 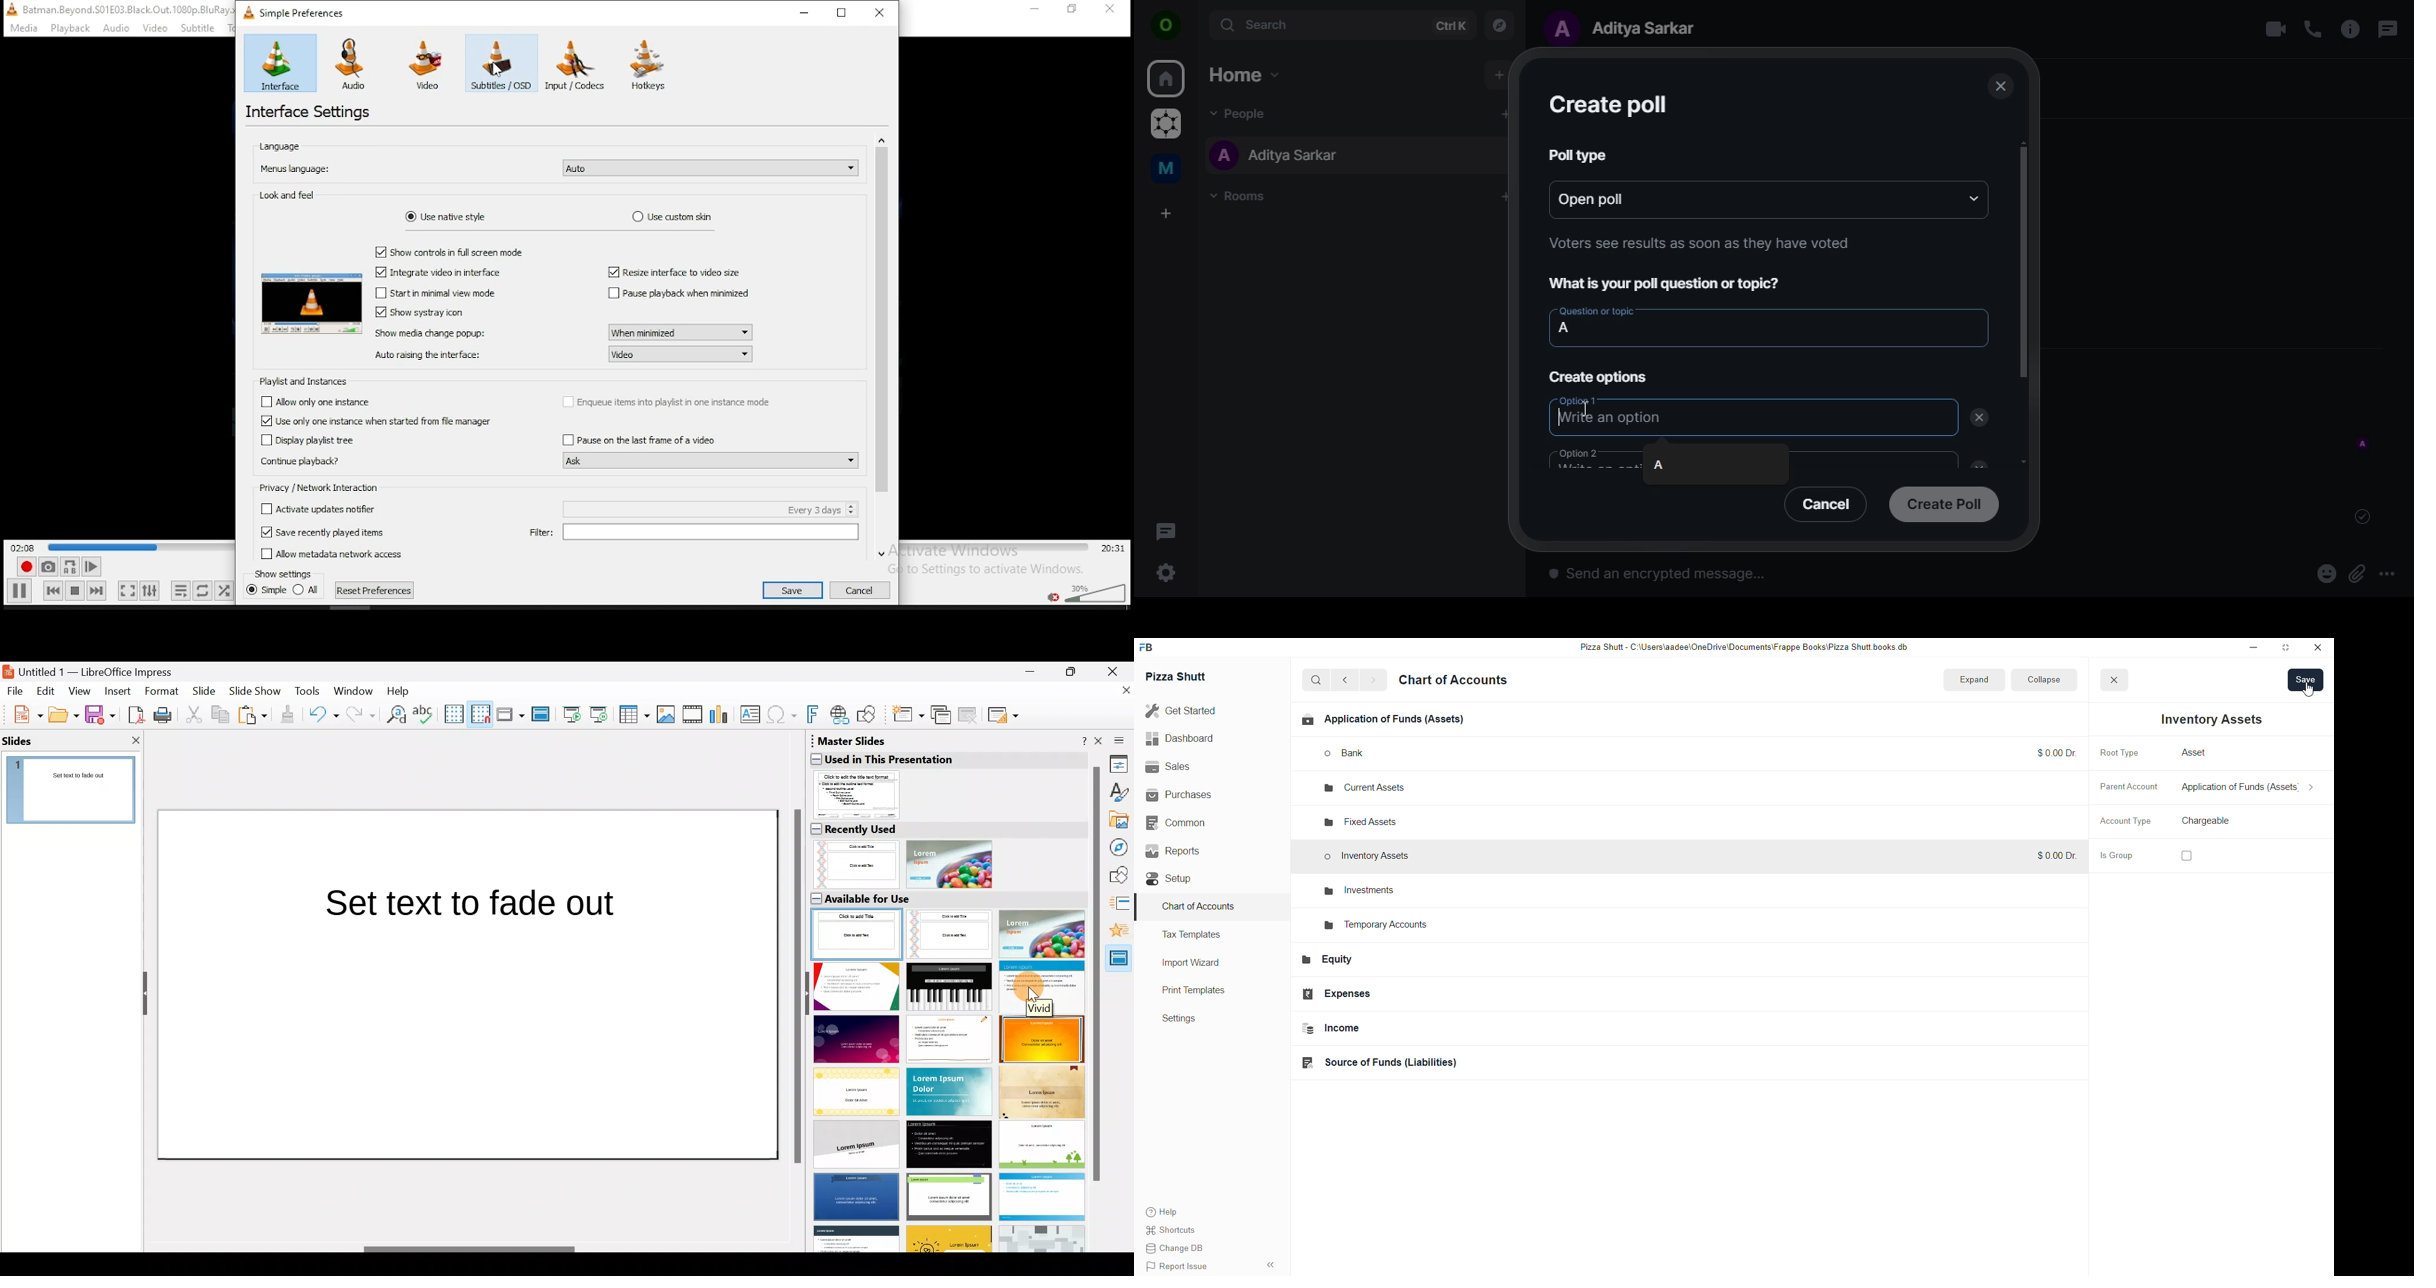 I want to click on toggle fullscreen, so click(x=126, y=590).